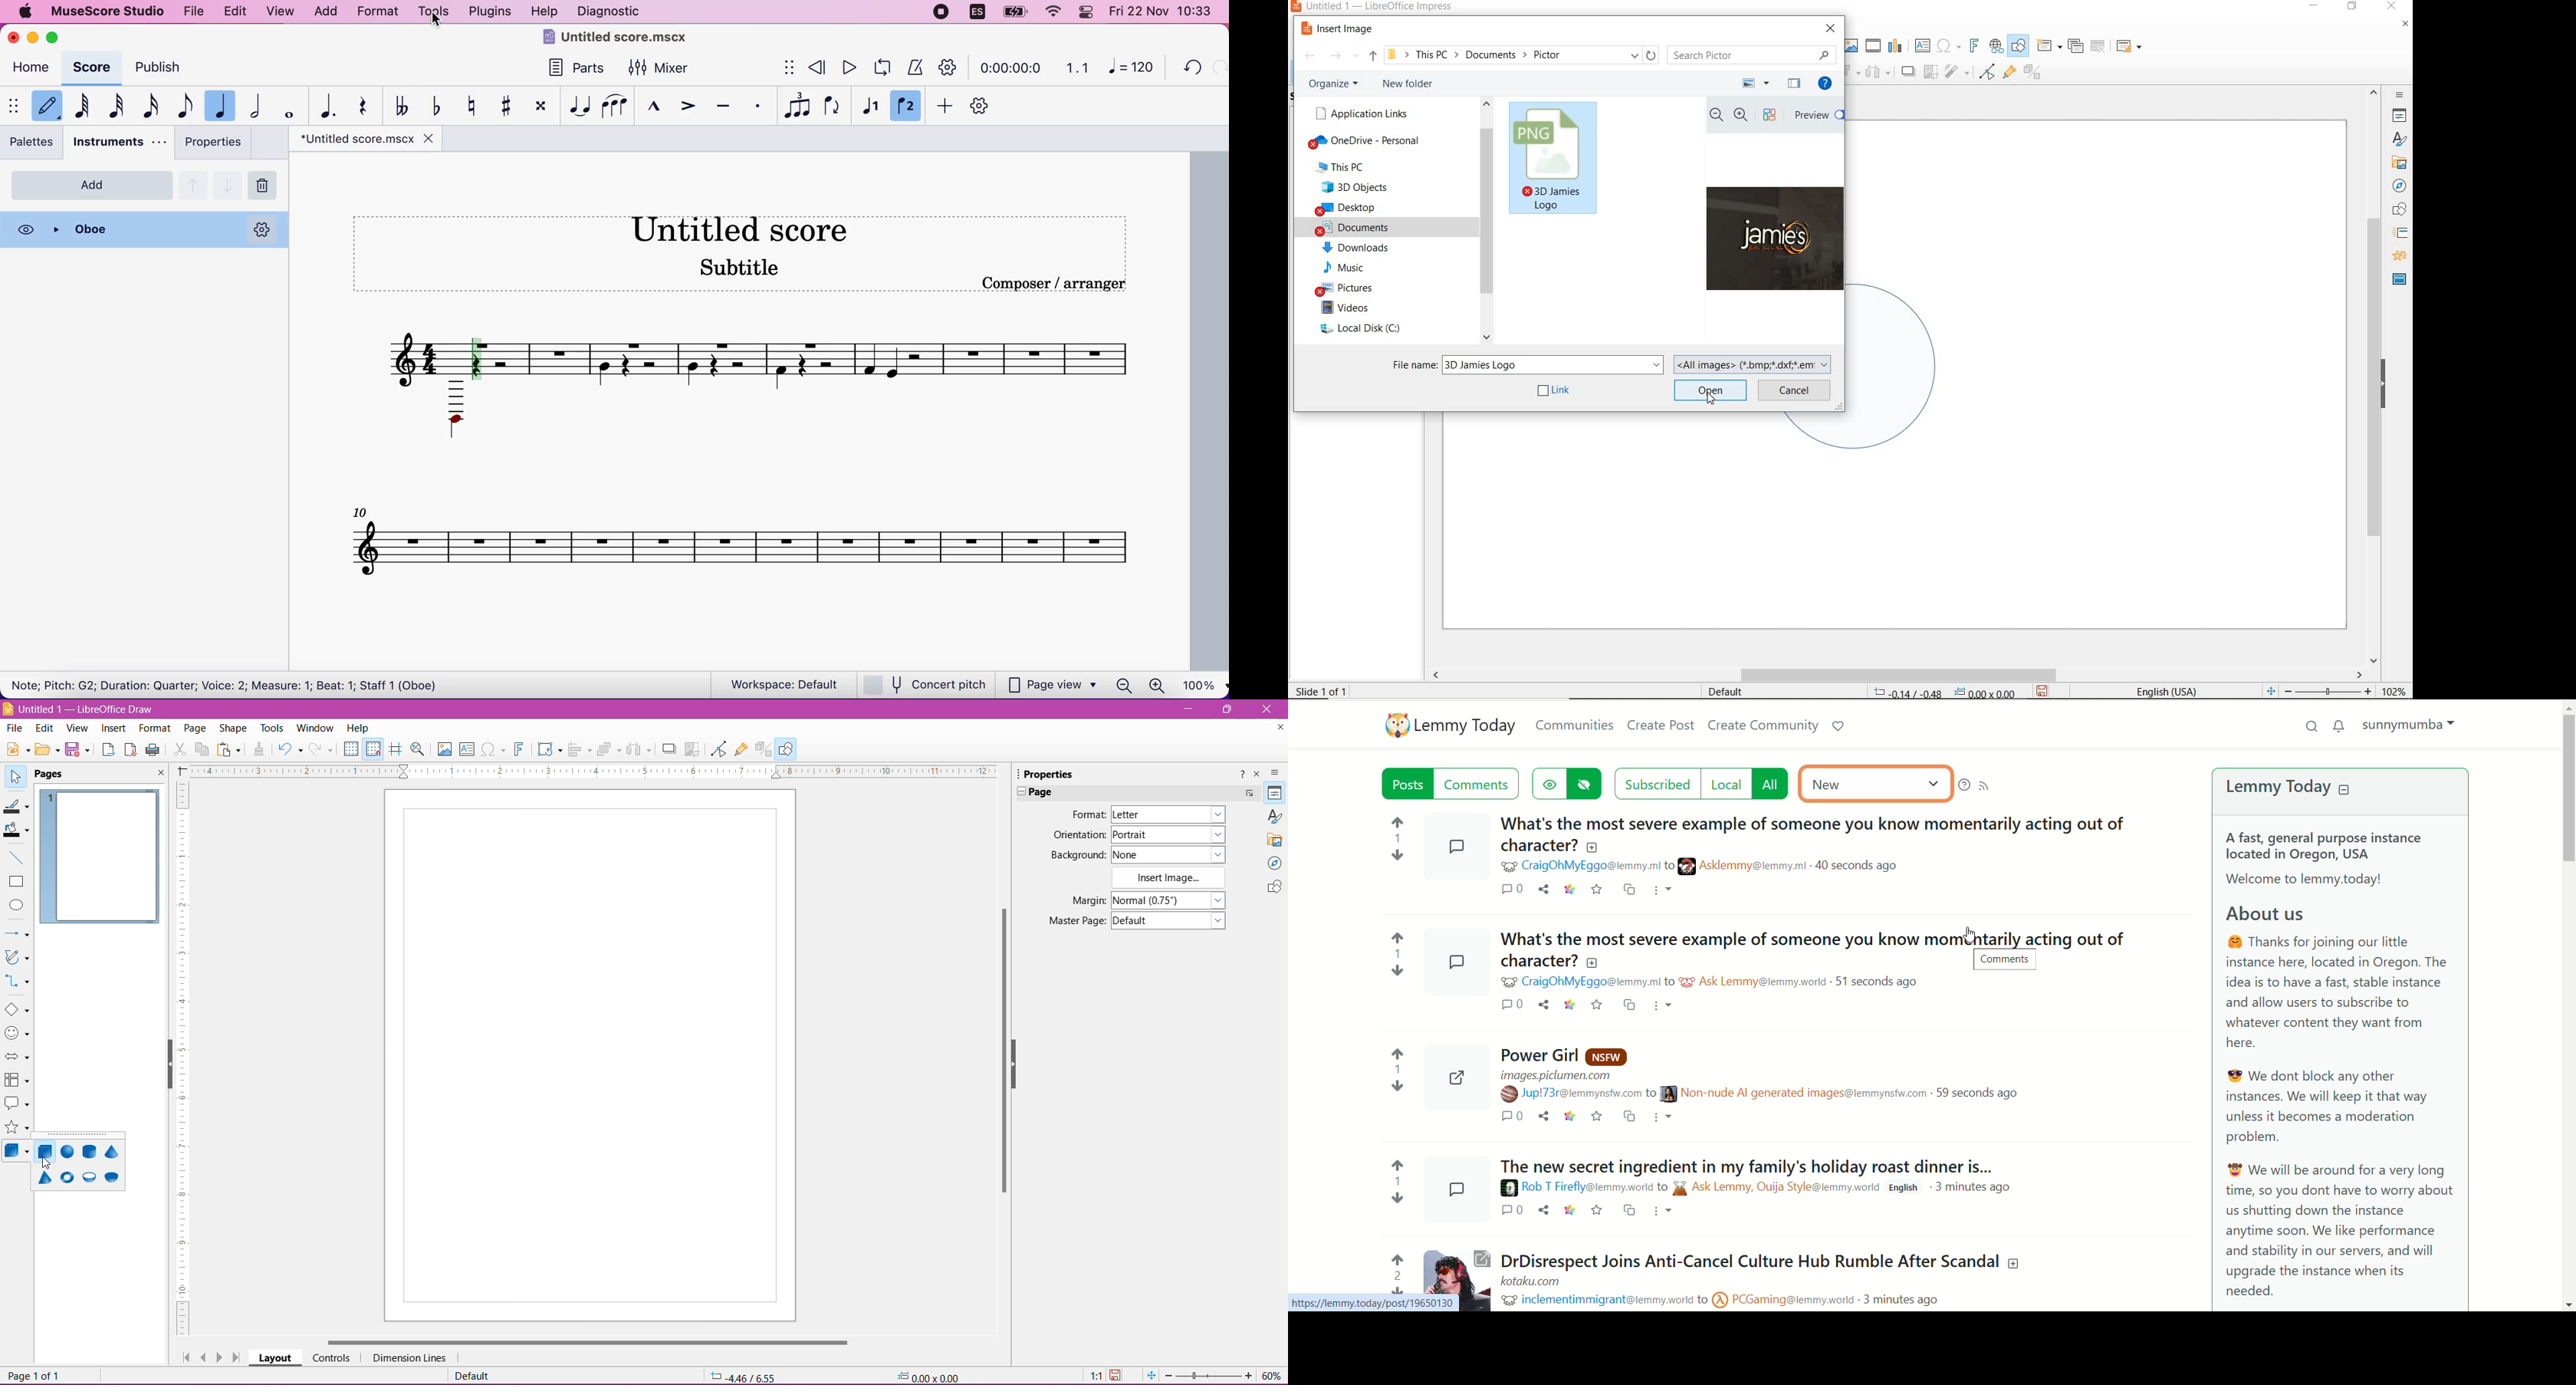 The image size is (2576, 1400). What do you see at coordinates (32, 37) in the screenshot?
I see `minimize` at bounding box center [32, 37].